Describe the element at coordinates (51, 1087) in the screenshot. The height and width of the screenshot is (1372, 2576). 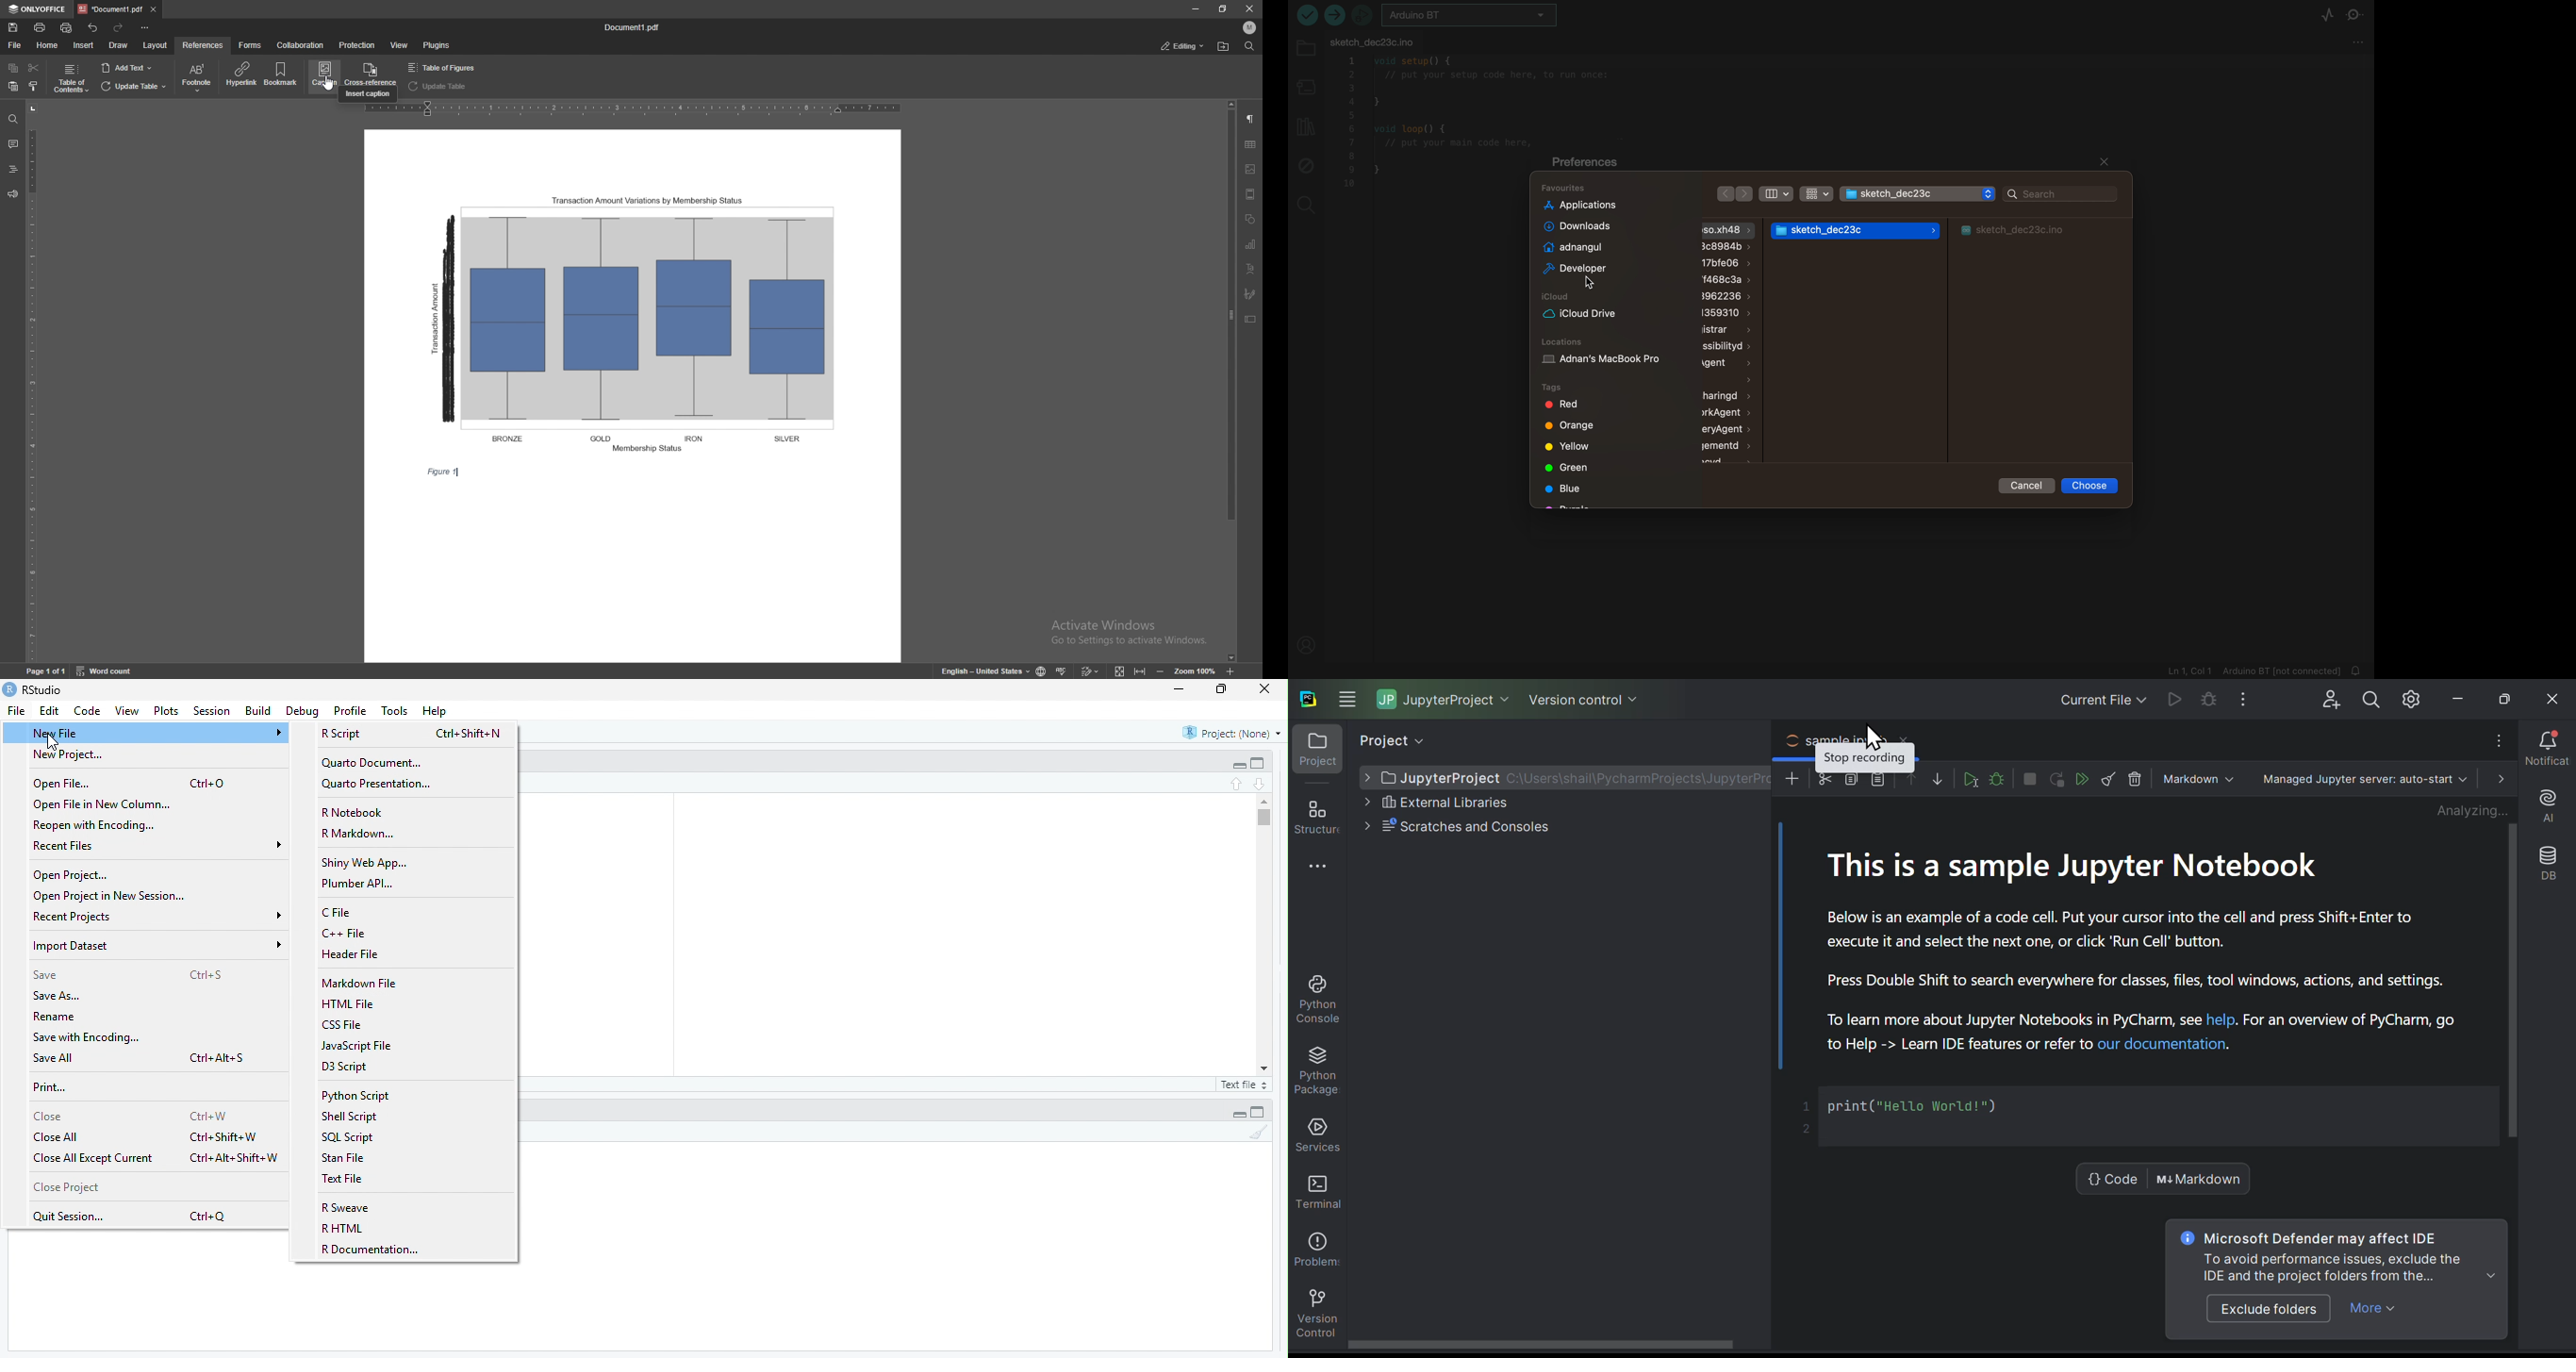
I see `Print...` at that location.